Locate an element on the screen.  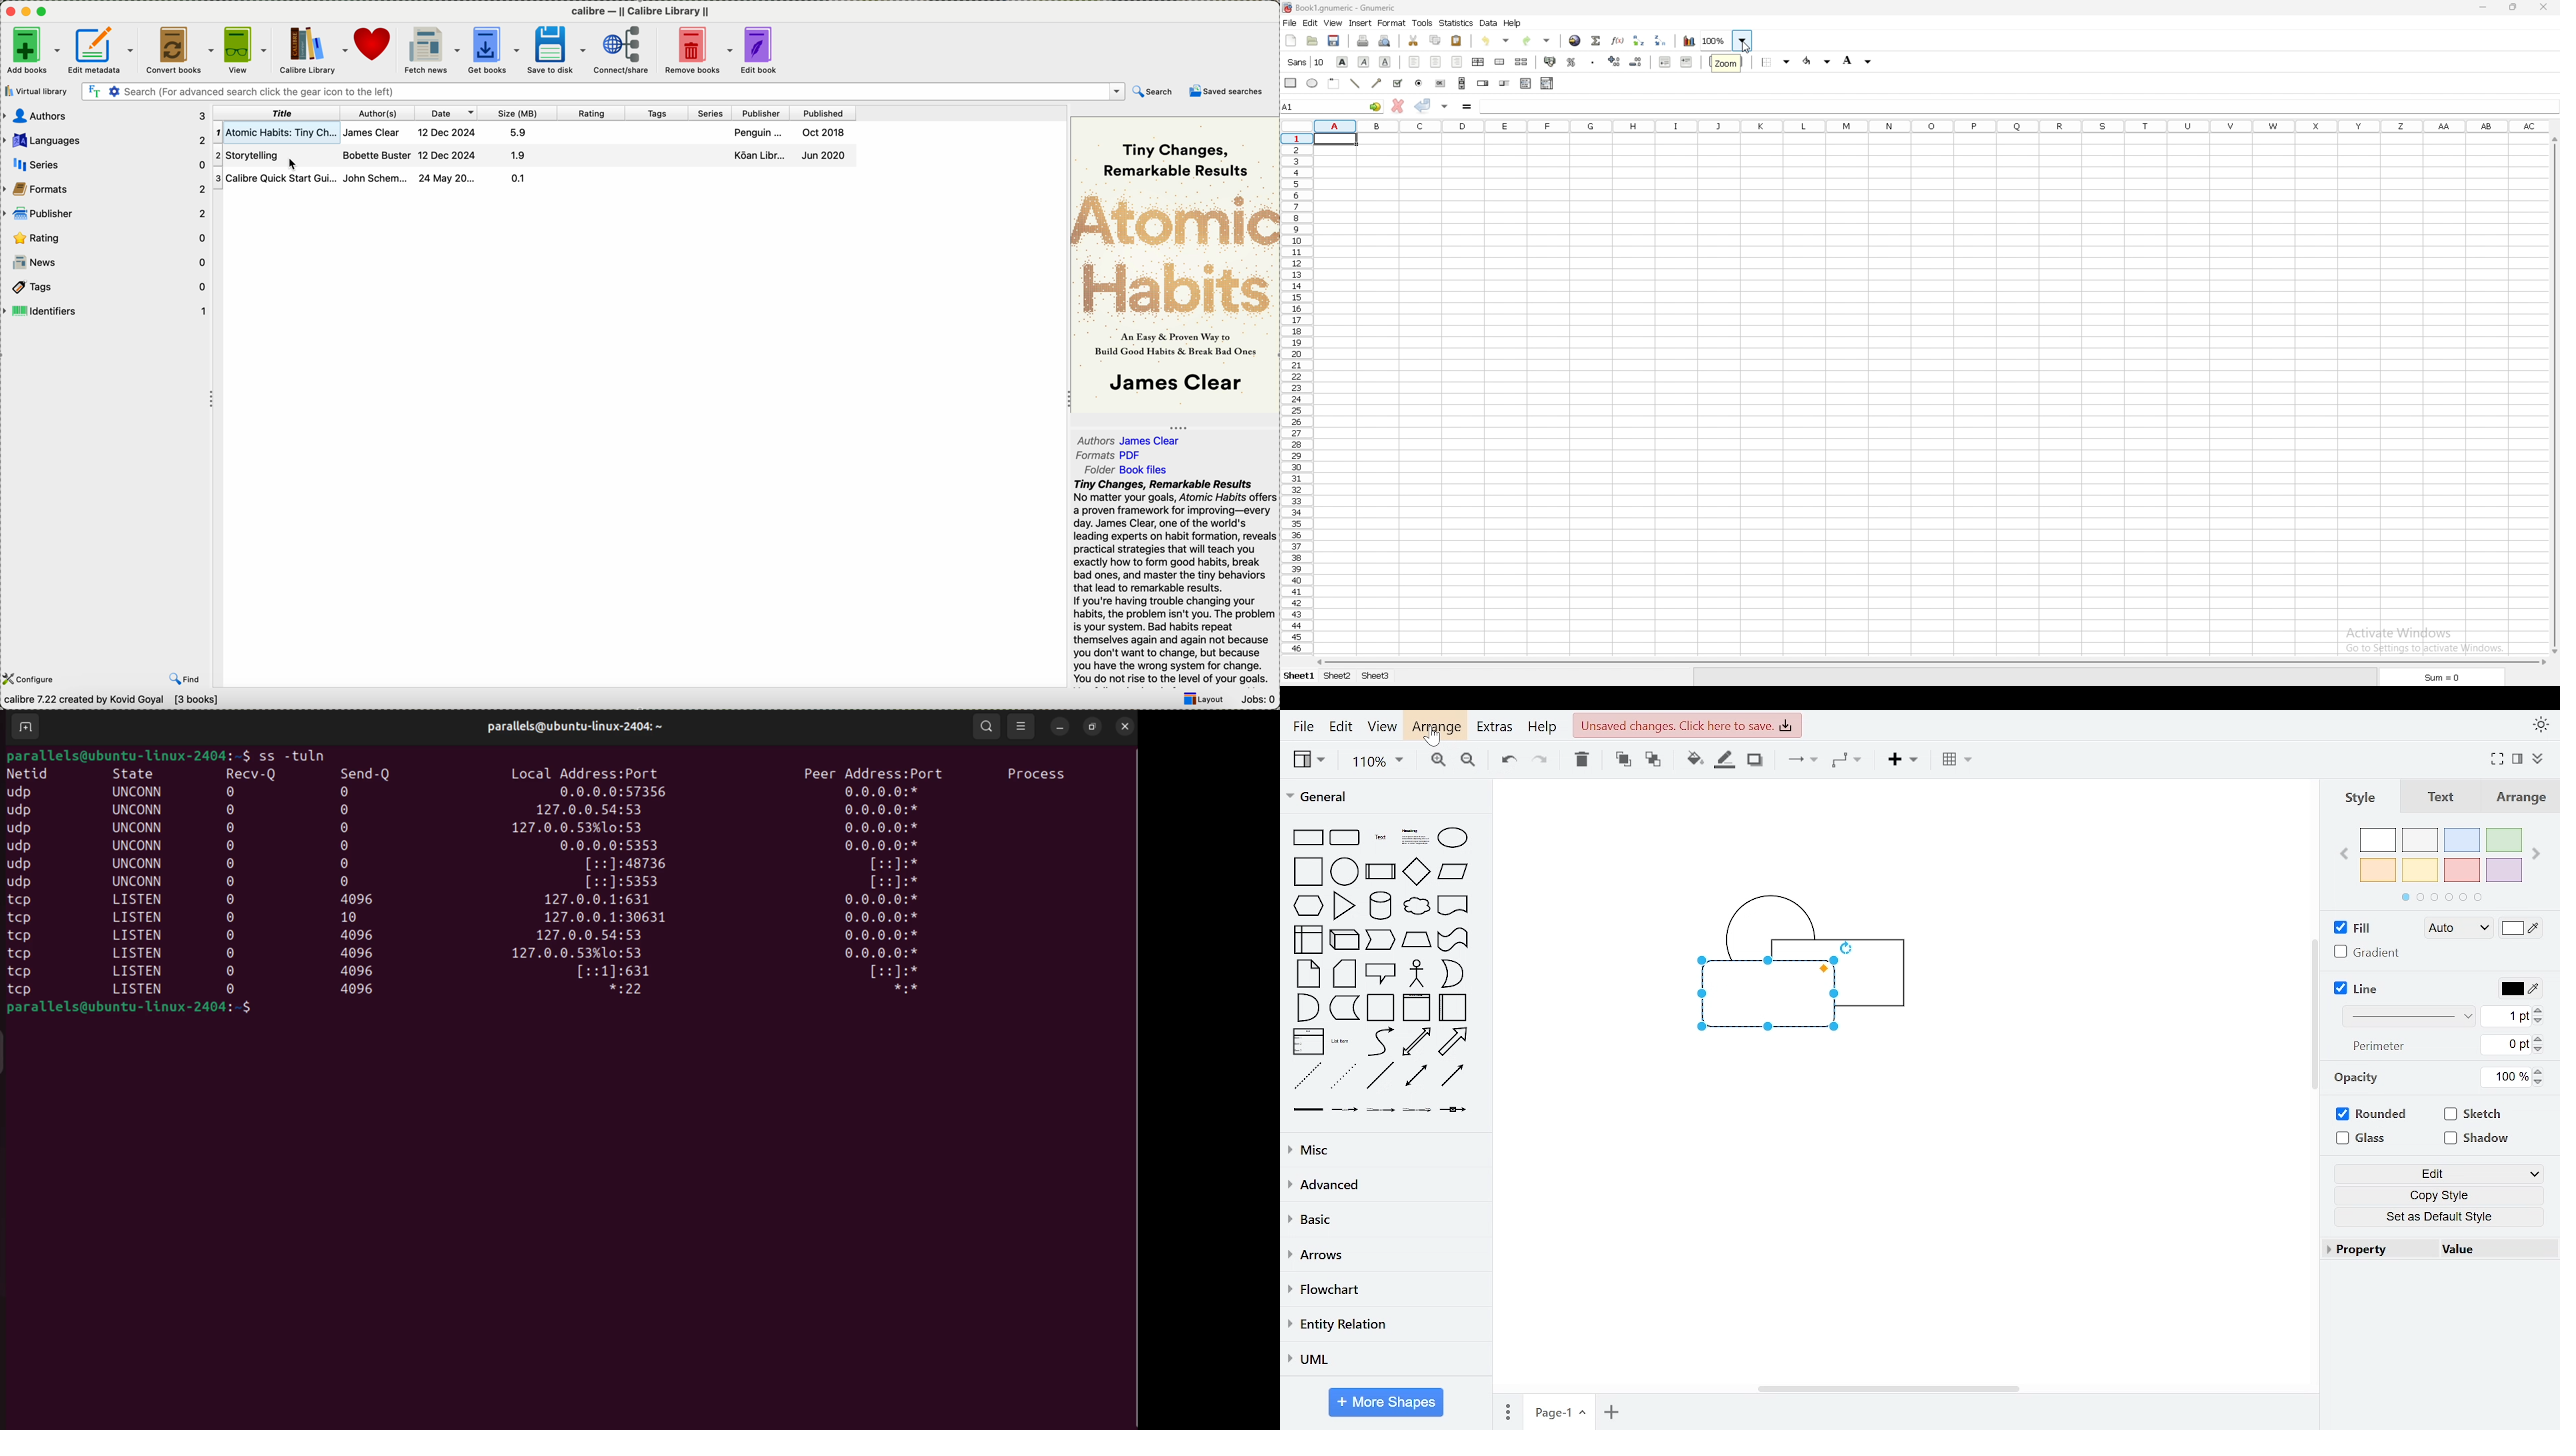
green is located at coordinates (2506, 840).